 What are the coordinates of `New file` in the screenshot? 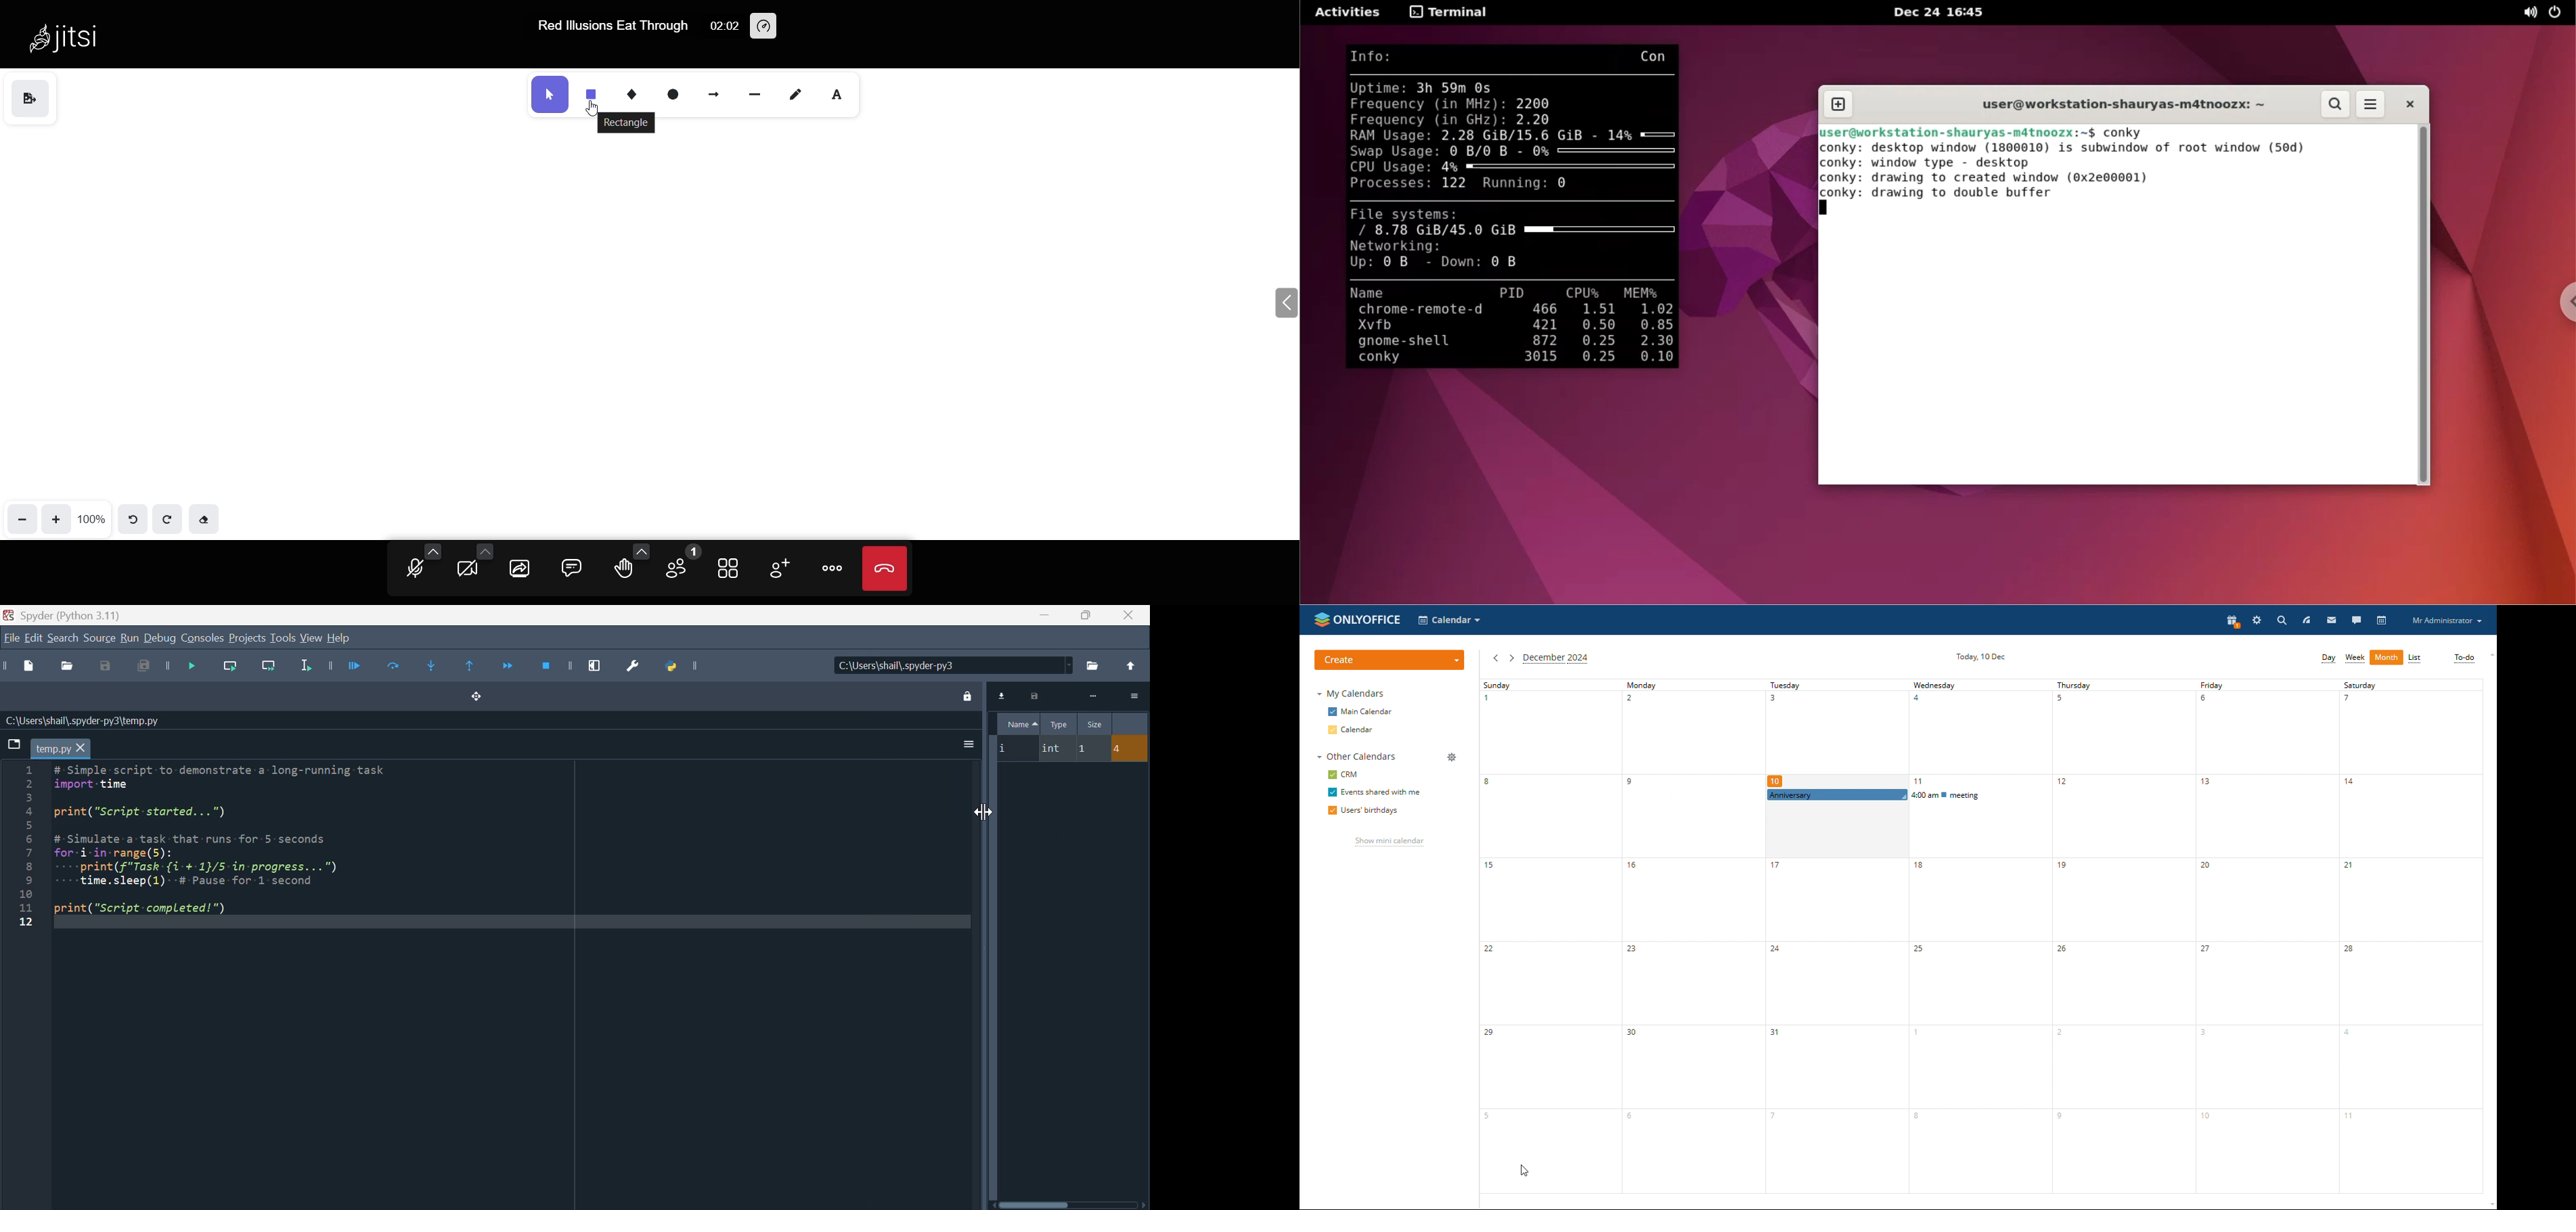 It's located at (22, 666).